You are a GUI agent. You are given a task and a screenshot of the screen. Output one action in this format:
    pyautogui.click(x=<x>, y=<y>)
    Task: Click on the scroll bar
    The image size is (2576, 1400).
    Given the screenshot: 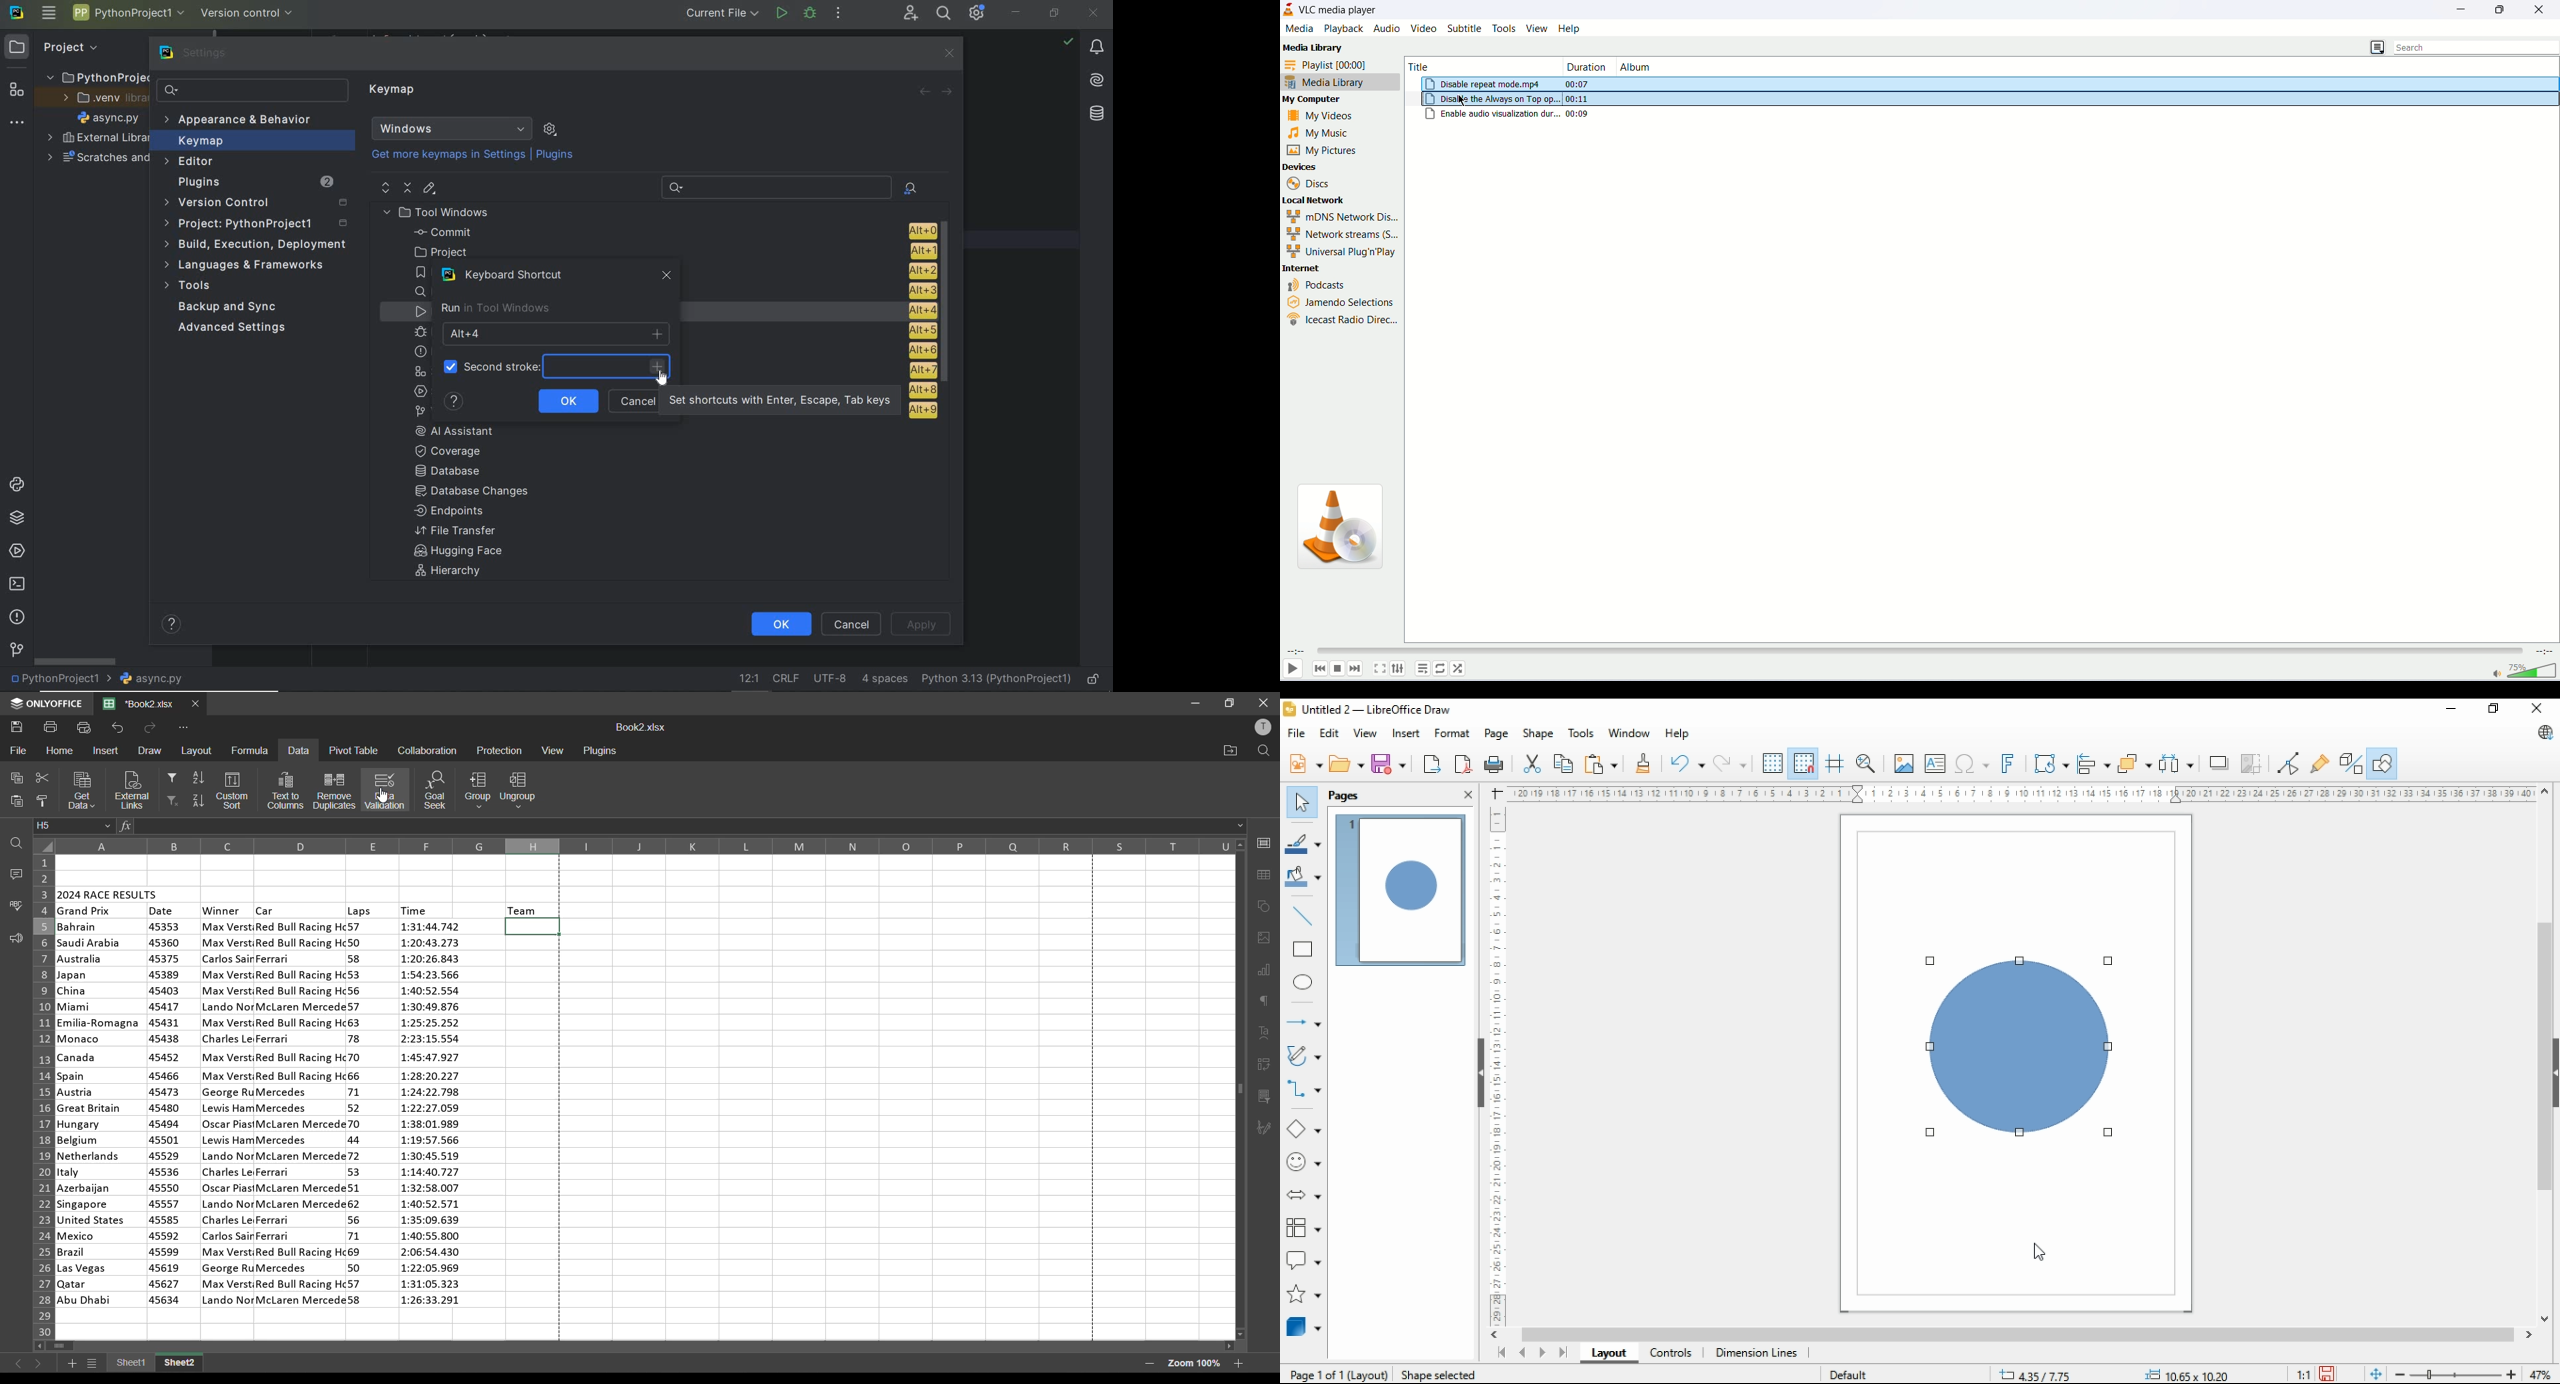 What is the action you would take?
    pyautogui.click(x=2546, y=1053)
    